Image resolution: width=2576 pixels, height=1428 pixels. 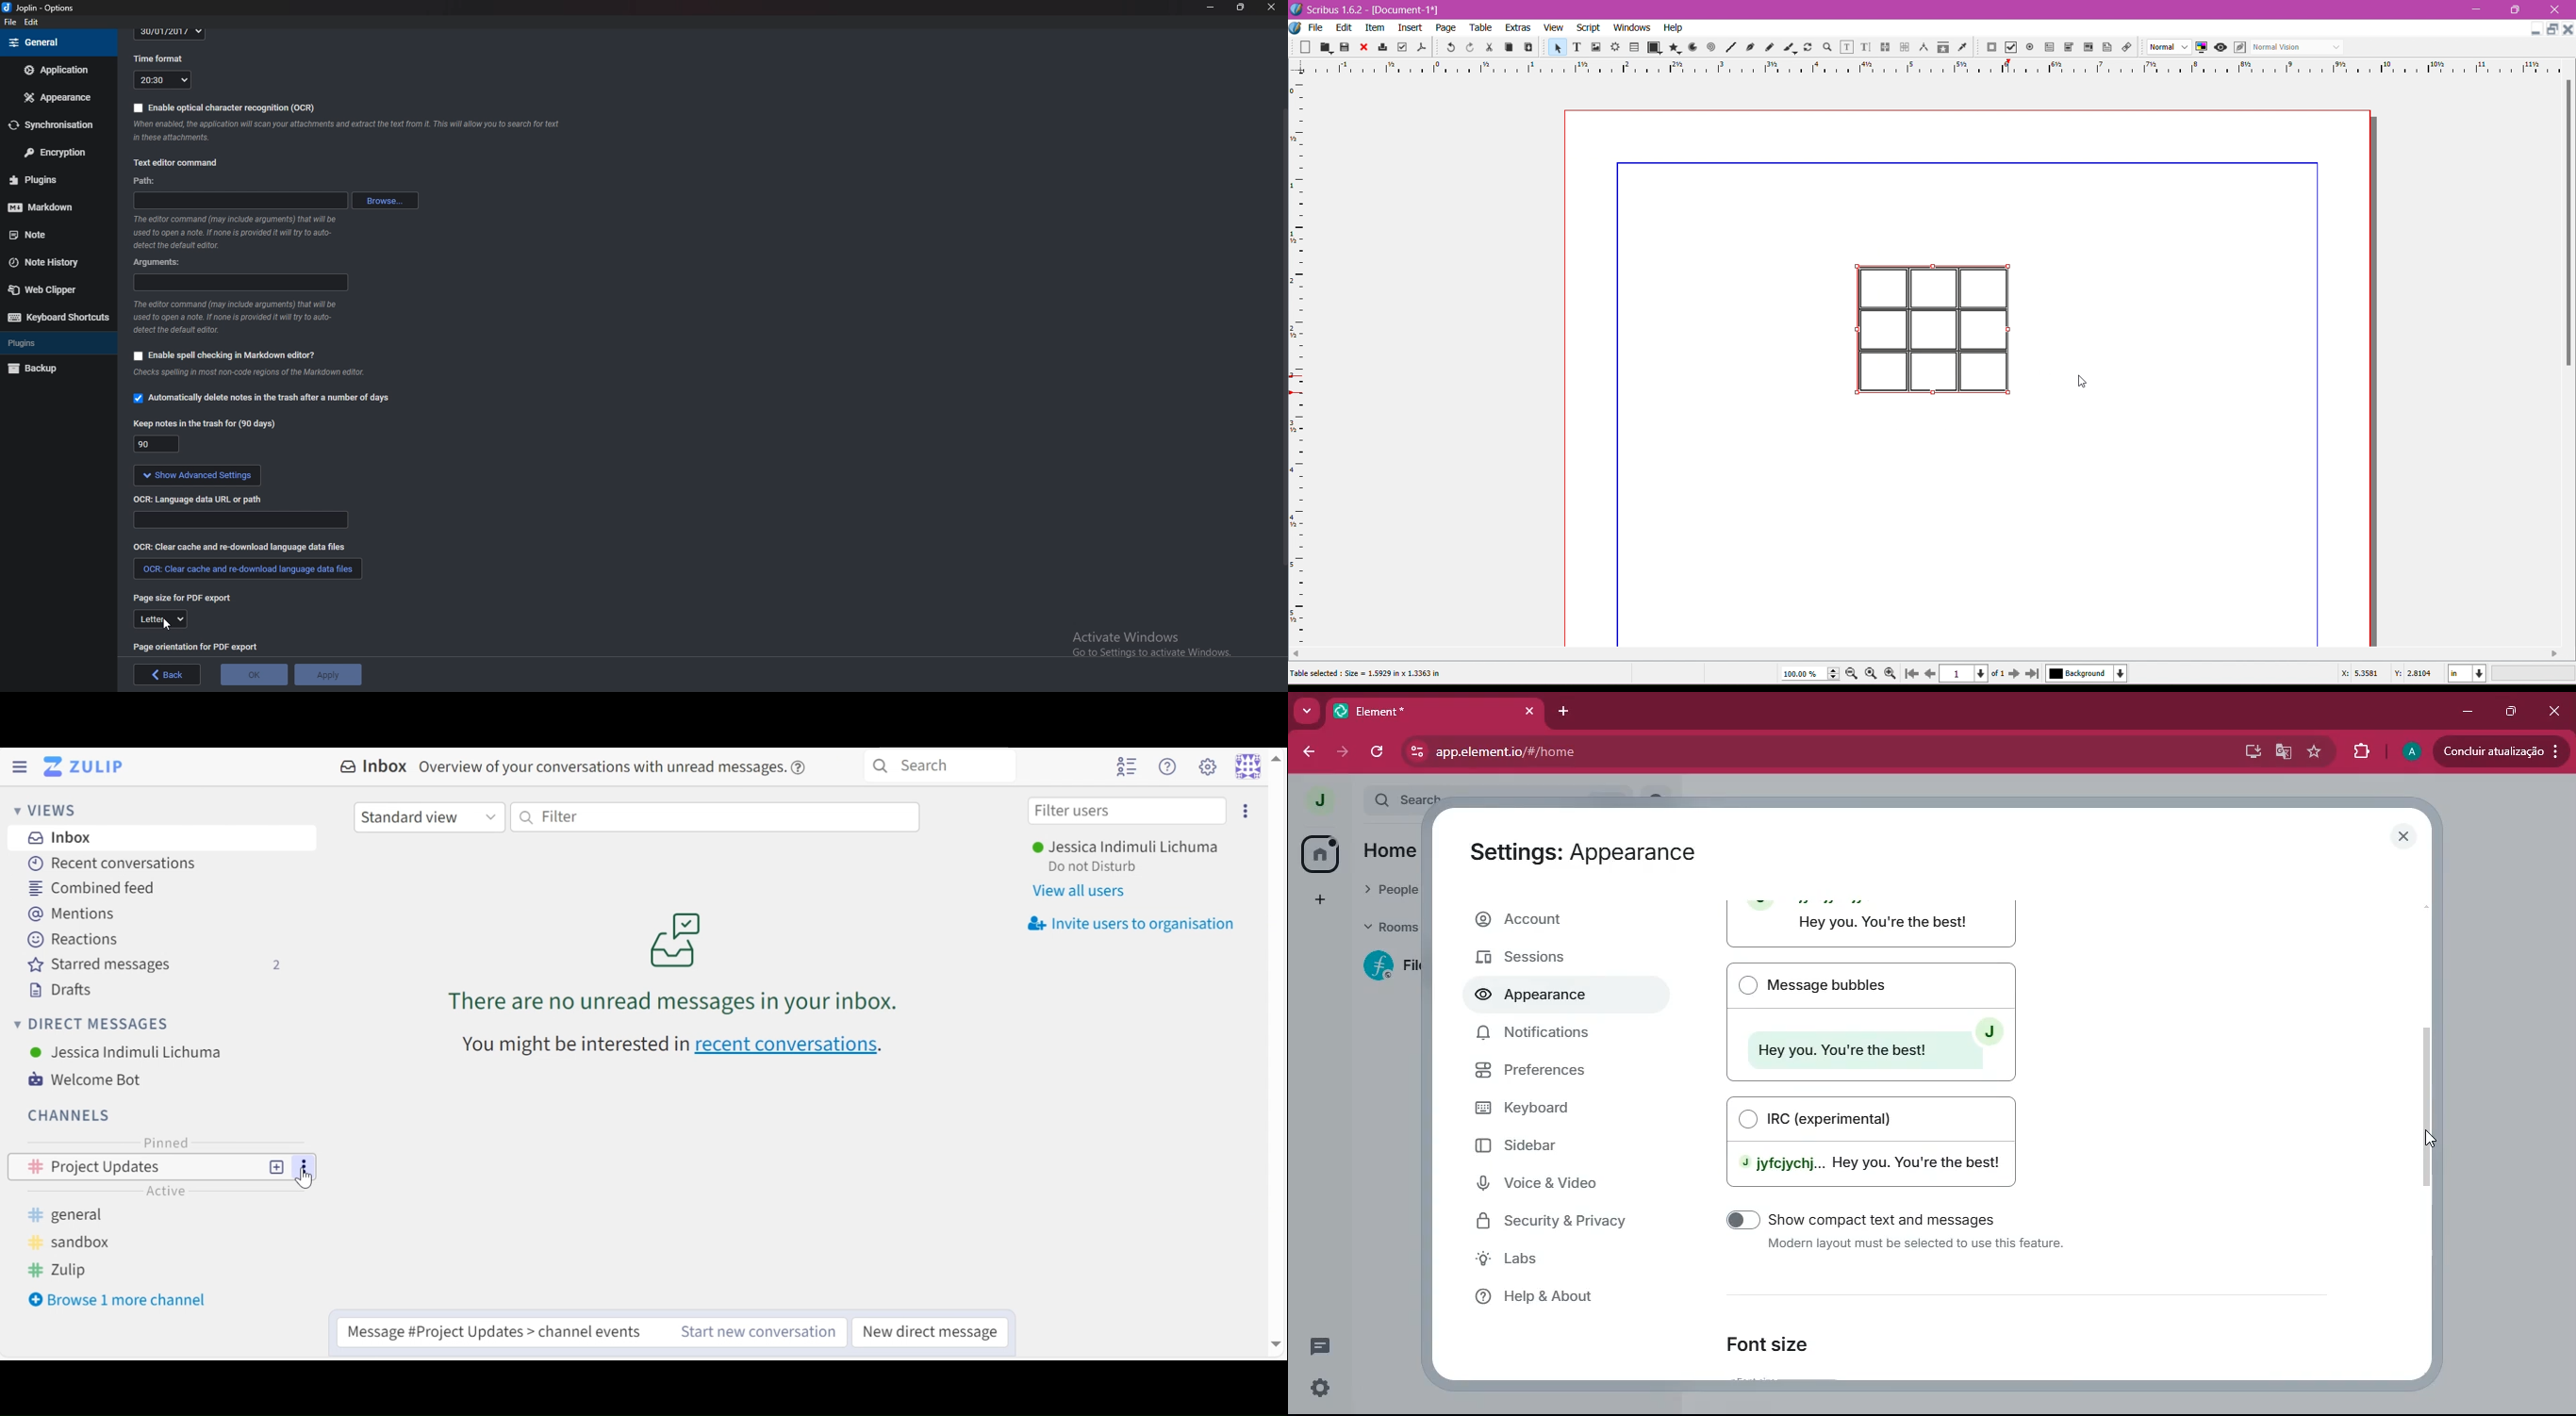 What do you see at coordinates (1672, 47) in the screenshot?
I see `Polygon` at bounding box center [1672, 47].